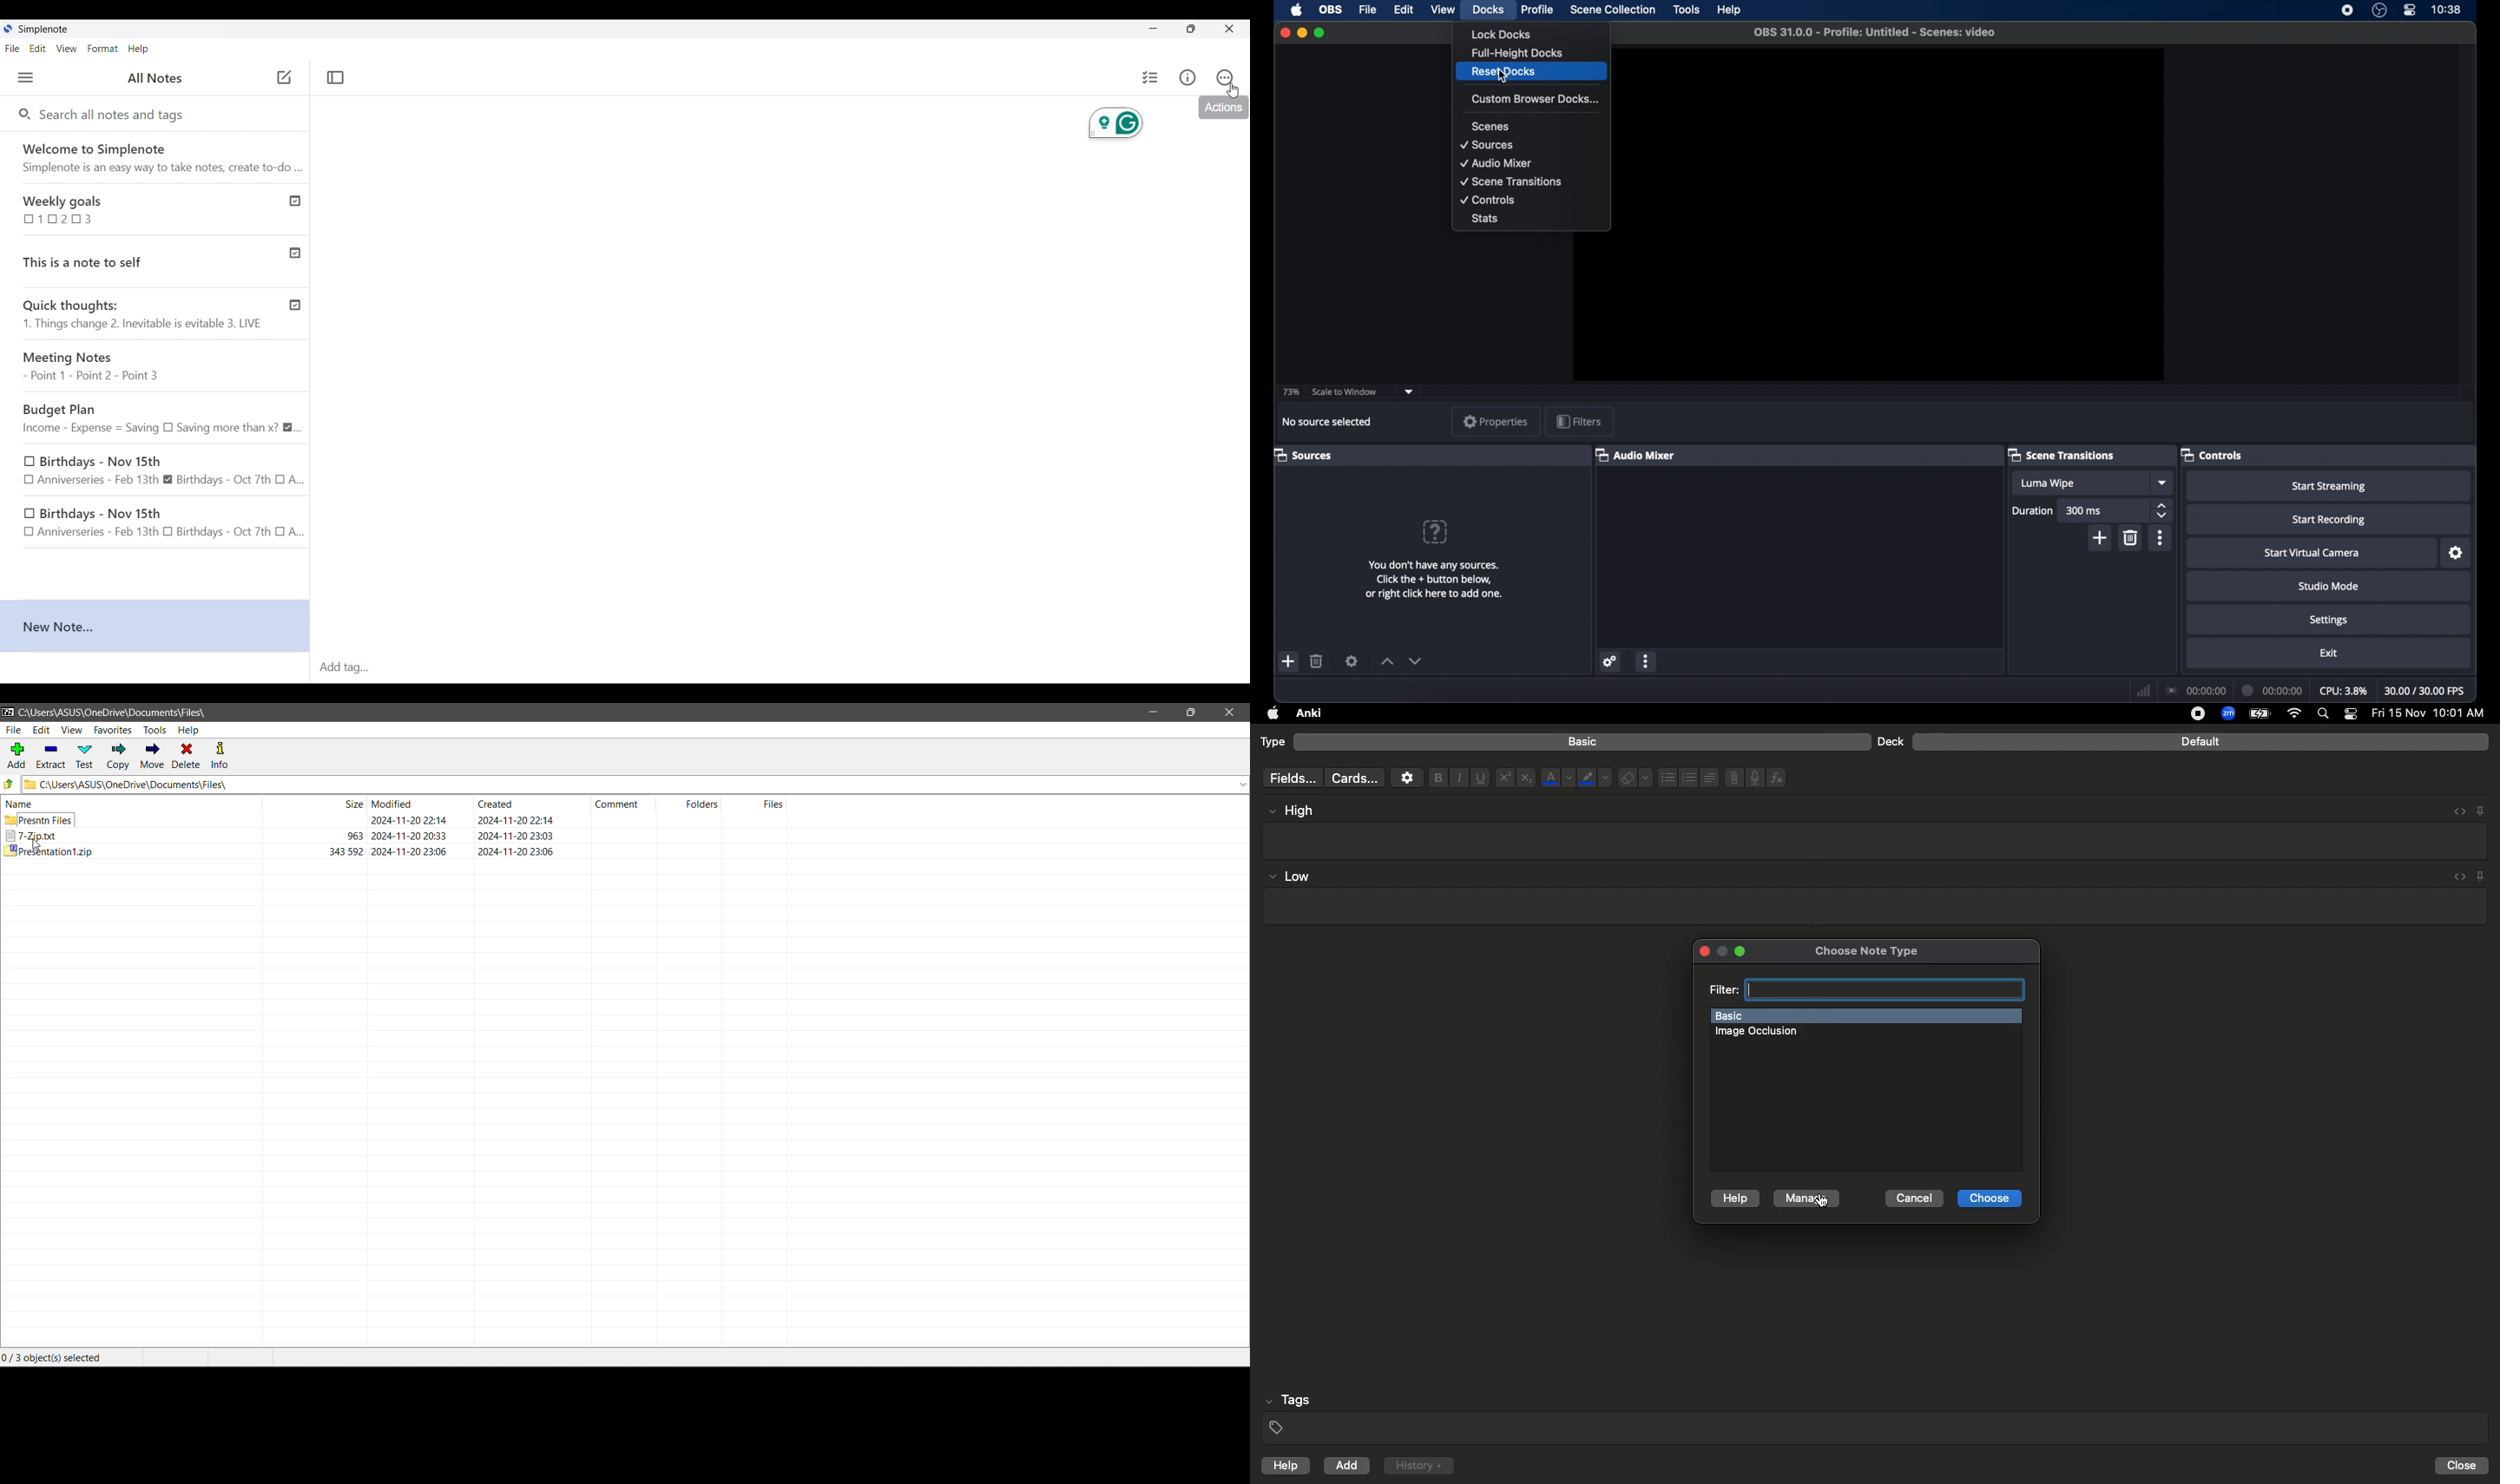  I want to click on obs studio, so click(2379, 10).